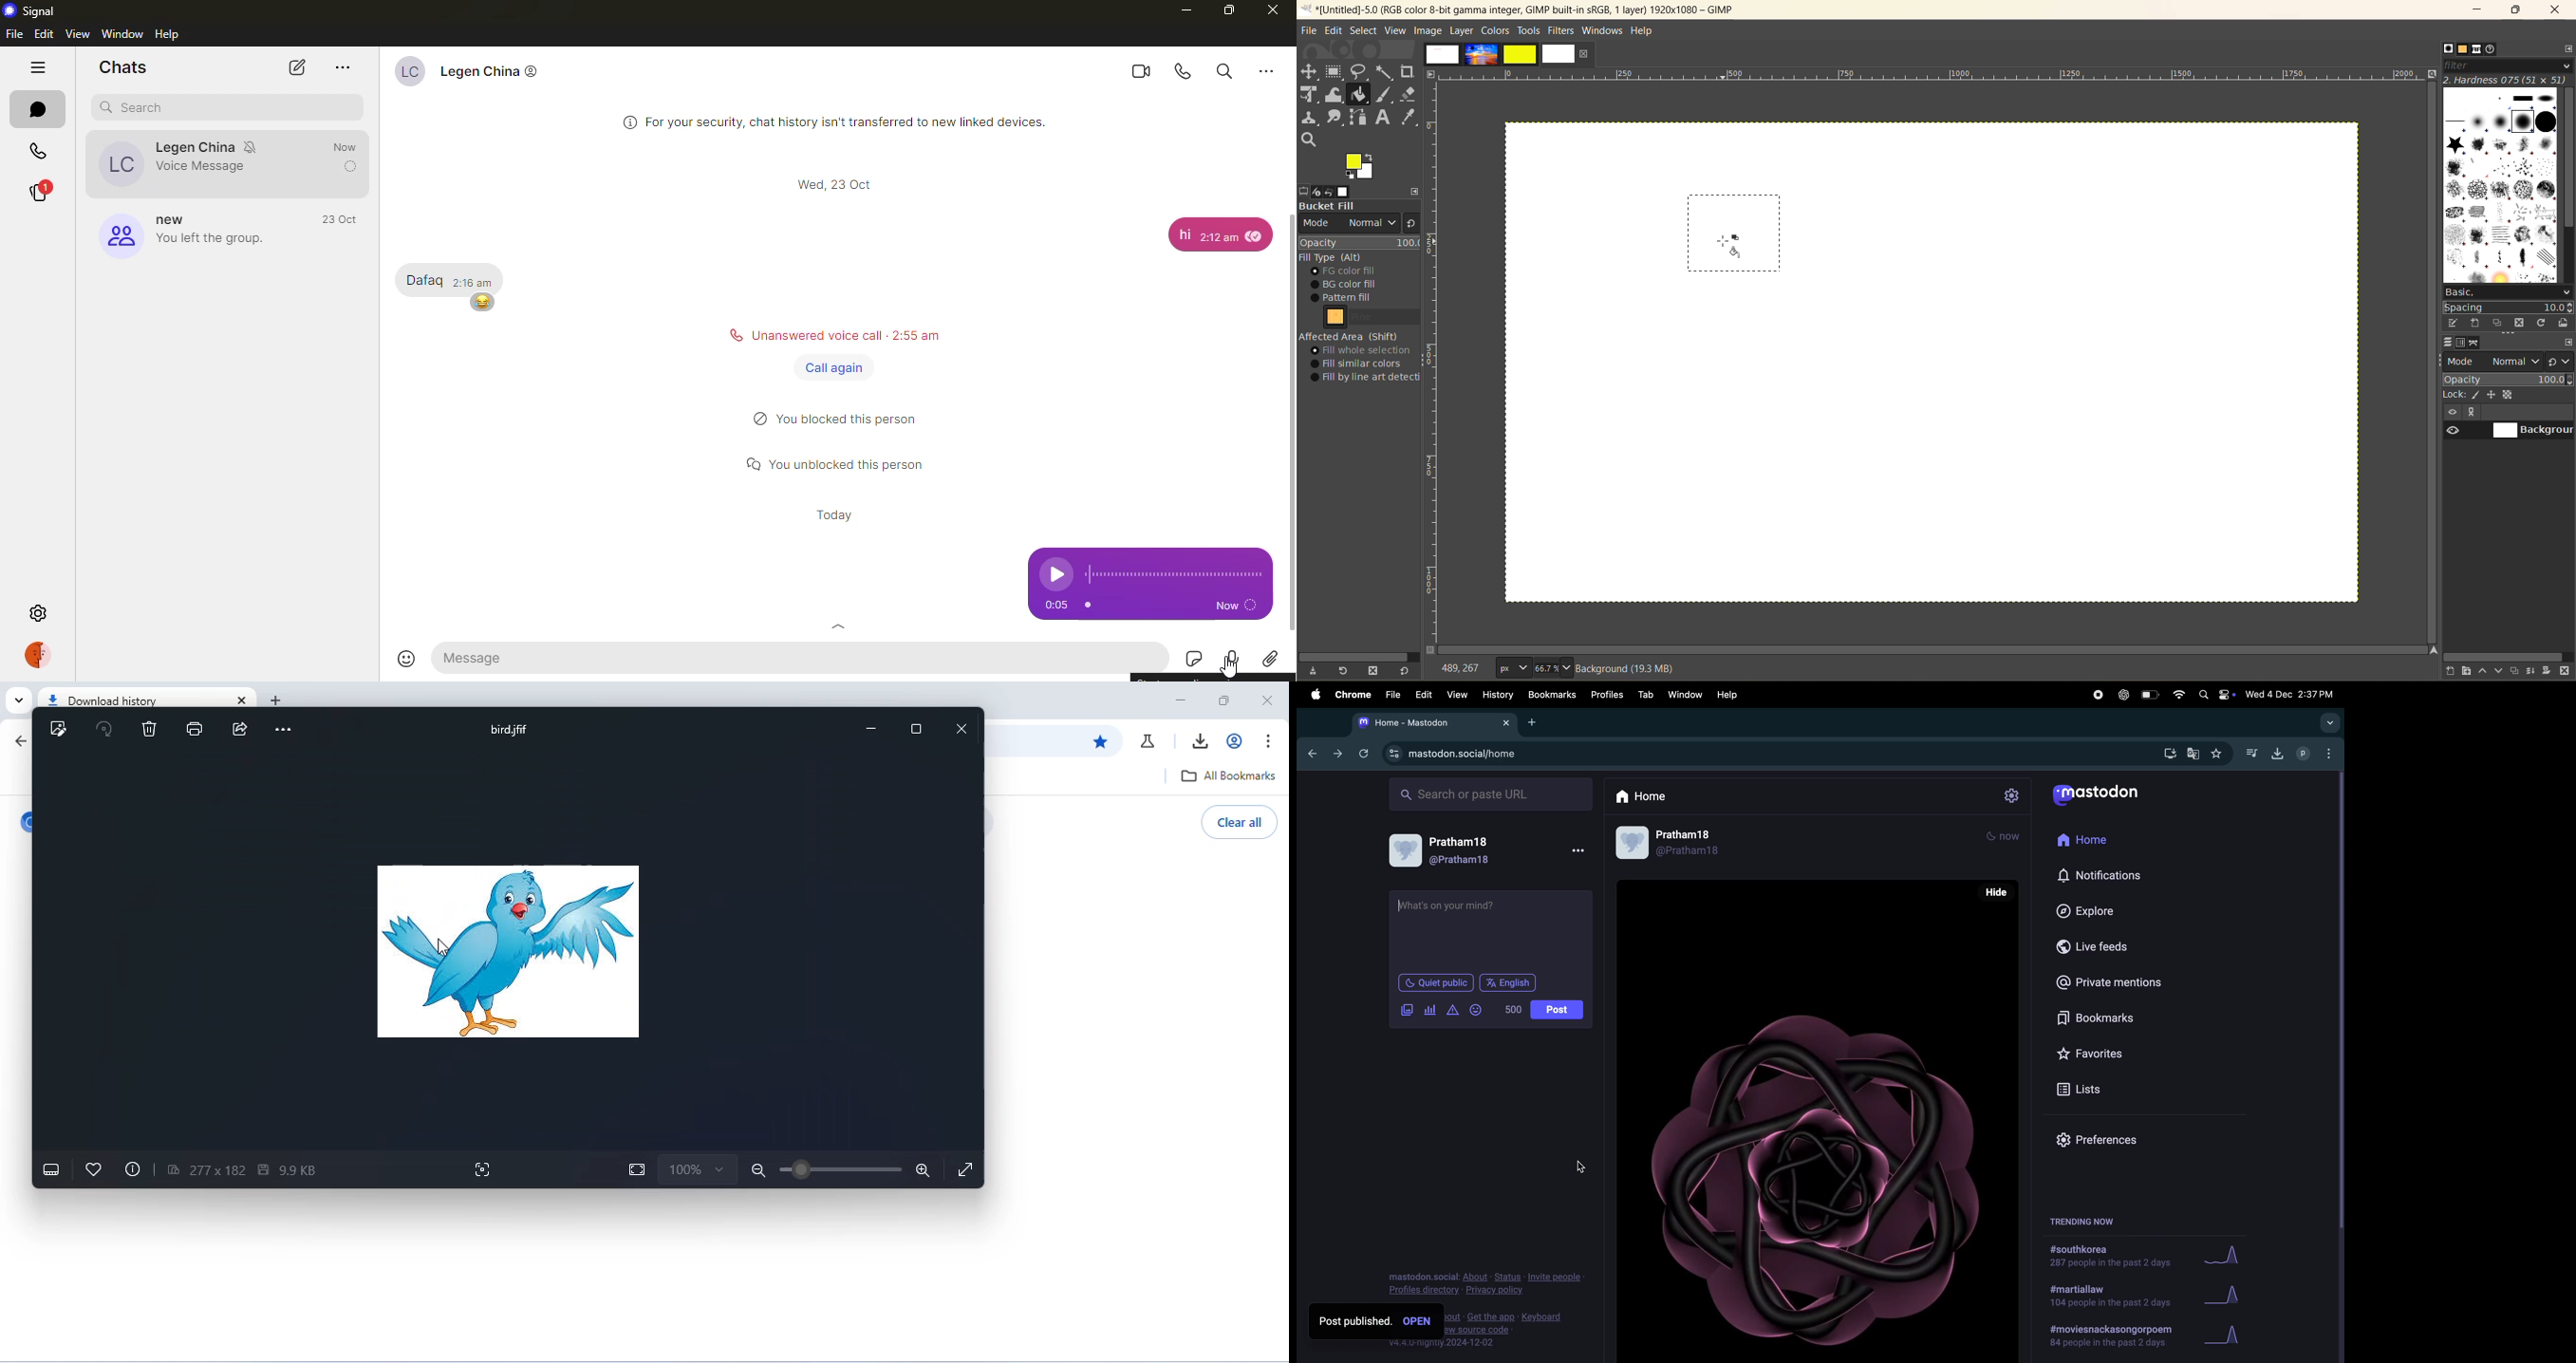  I want to click on alerts, so click(1452, 1010).